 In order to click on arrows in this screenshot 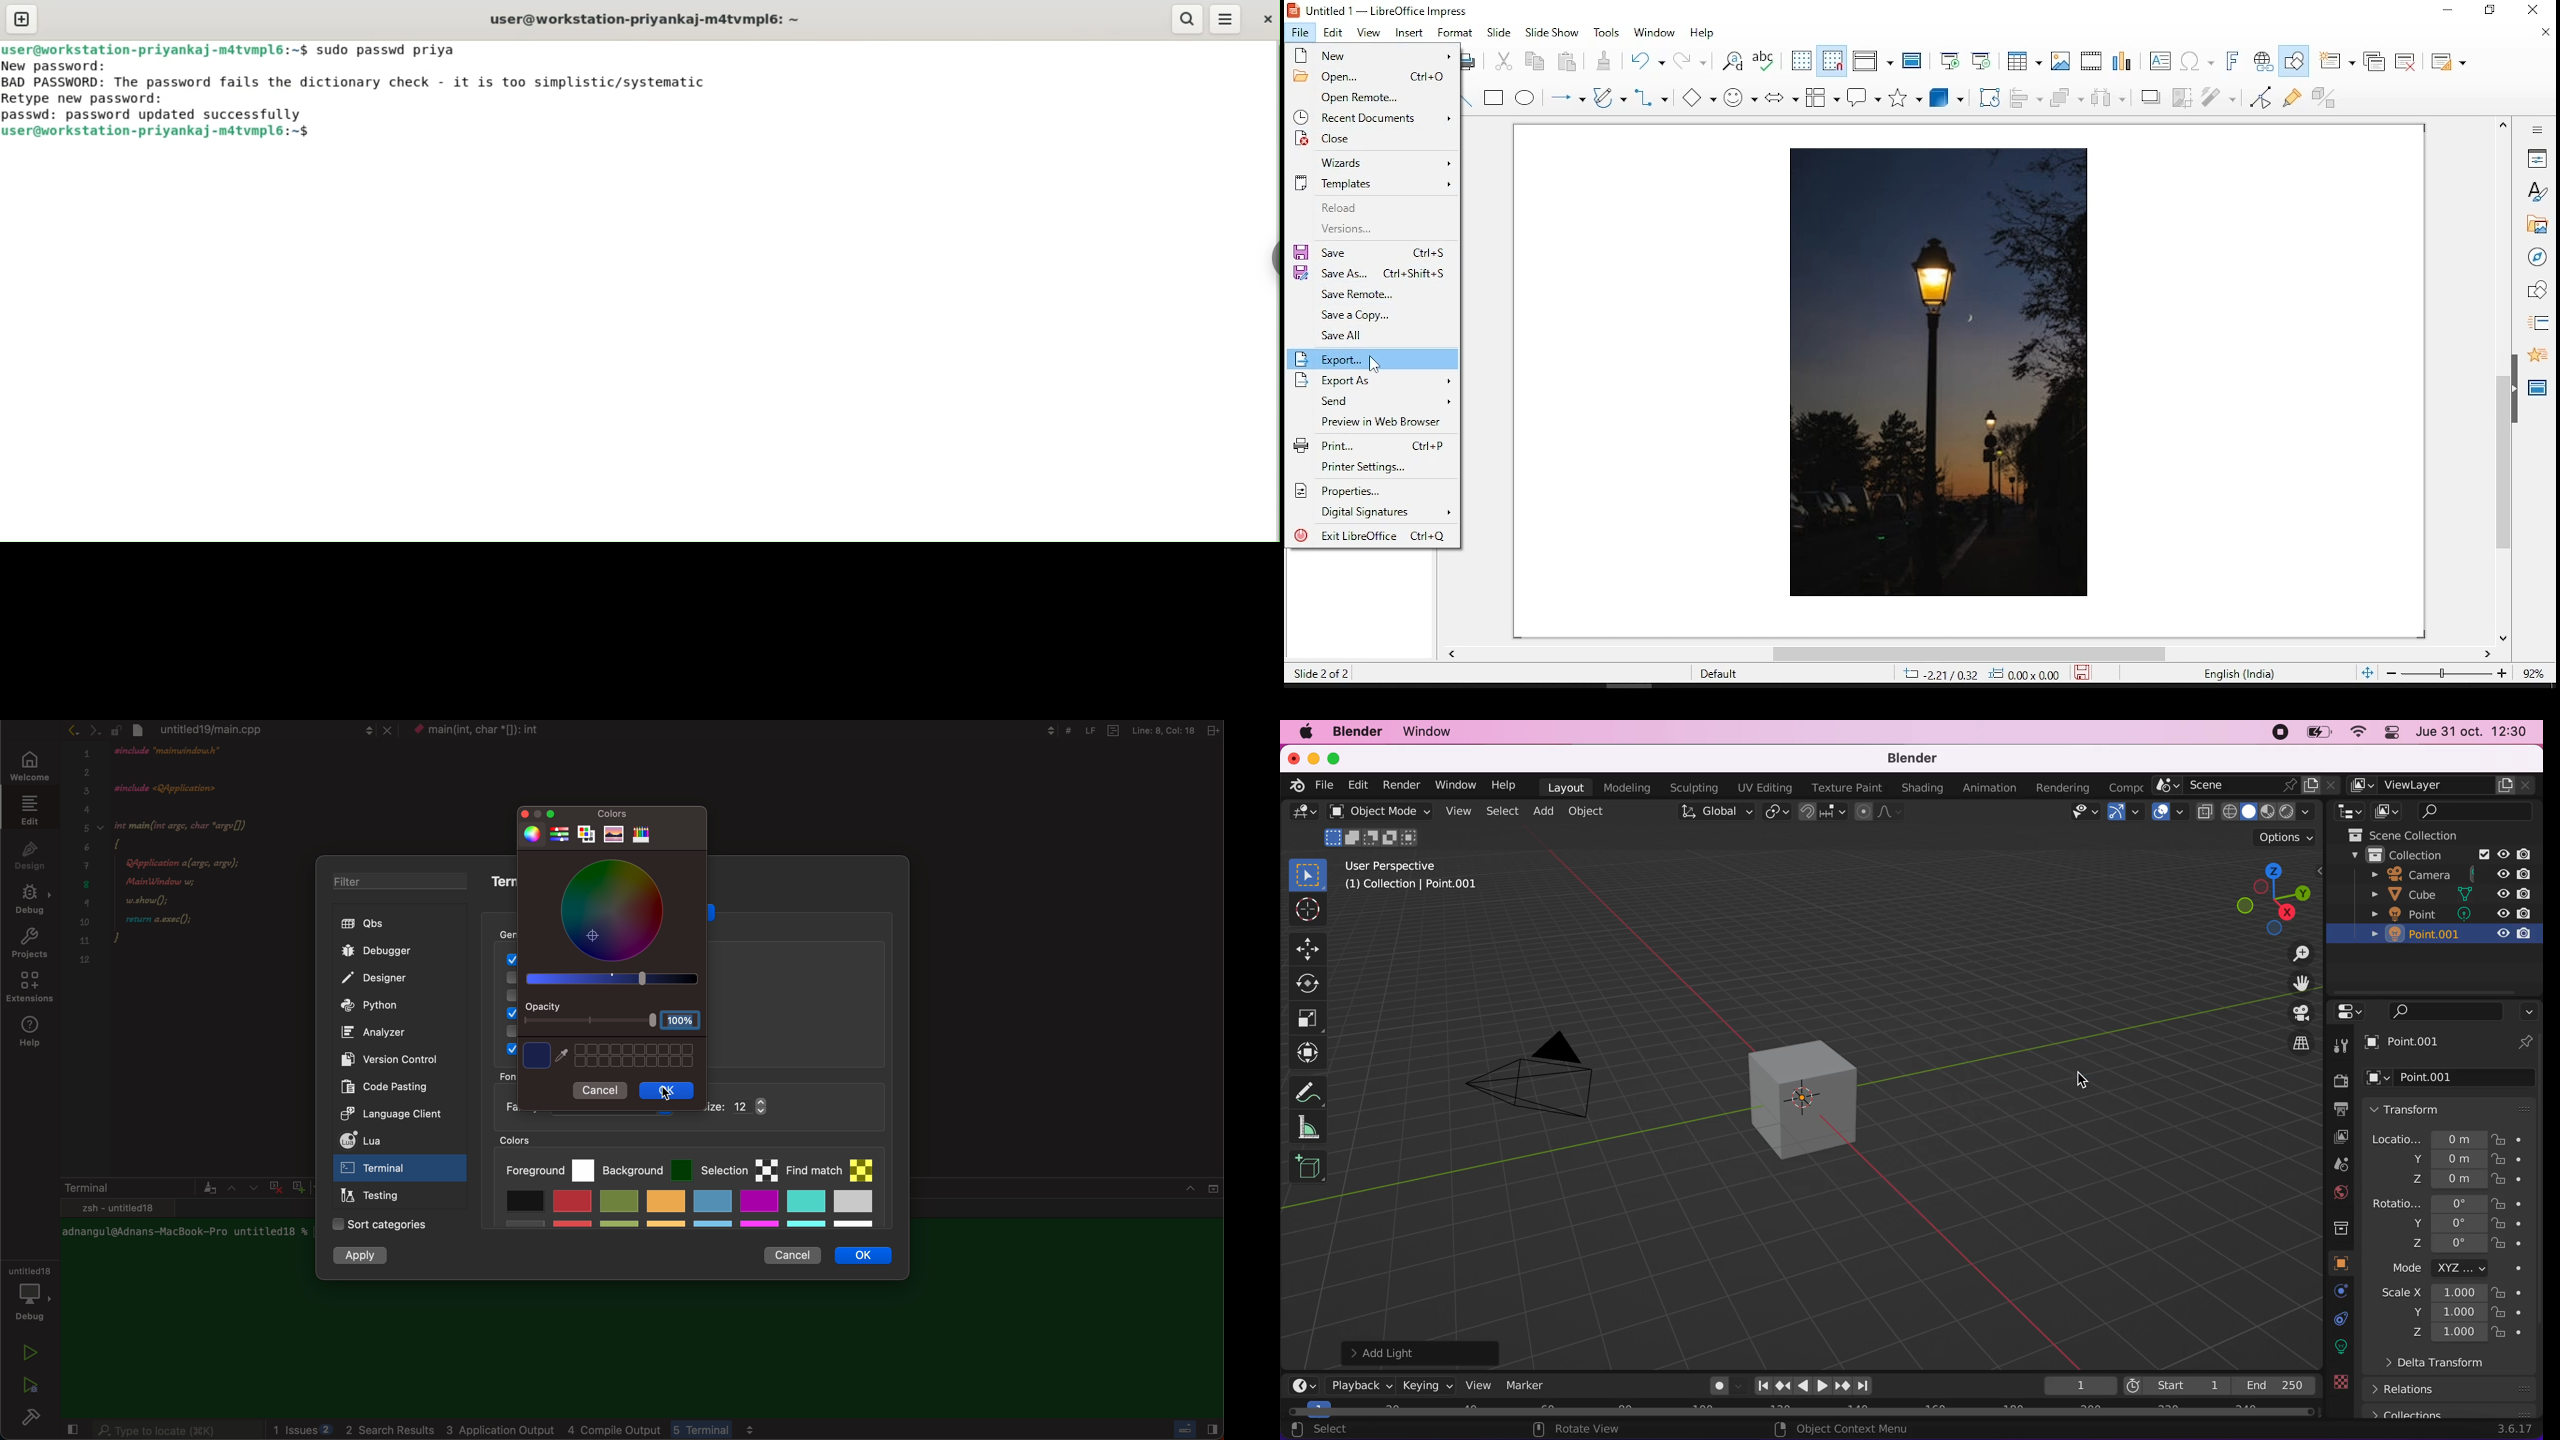, I will do `click(241, 1188)`.